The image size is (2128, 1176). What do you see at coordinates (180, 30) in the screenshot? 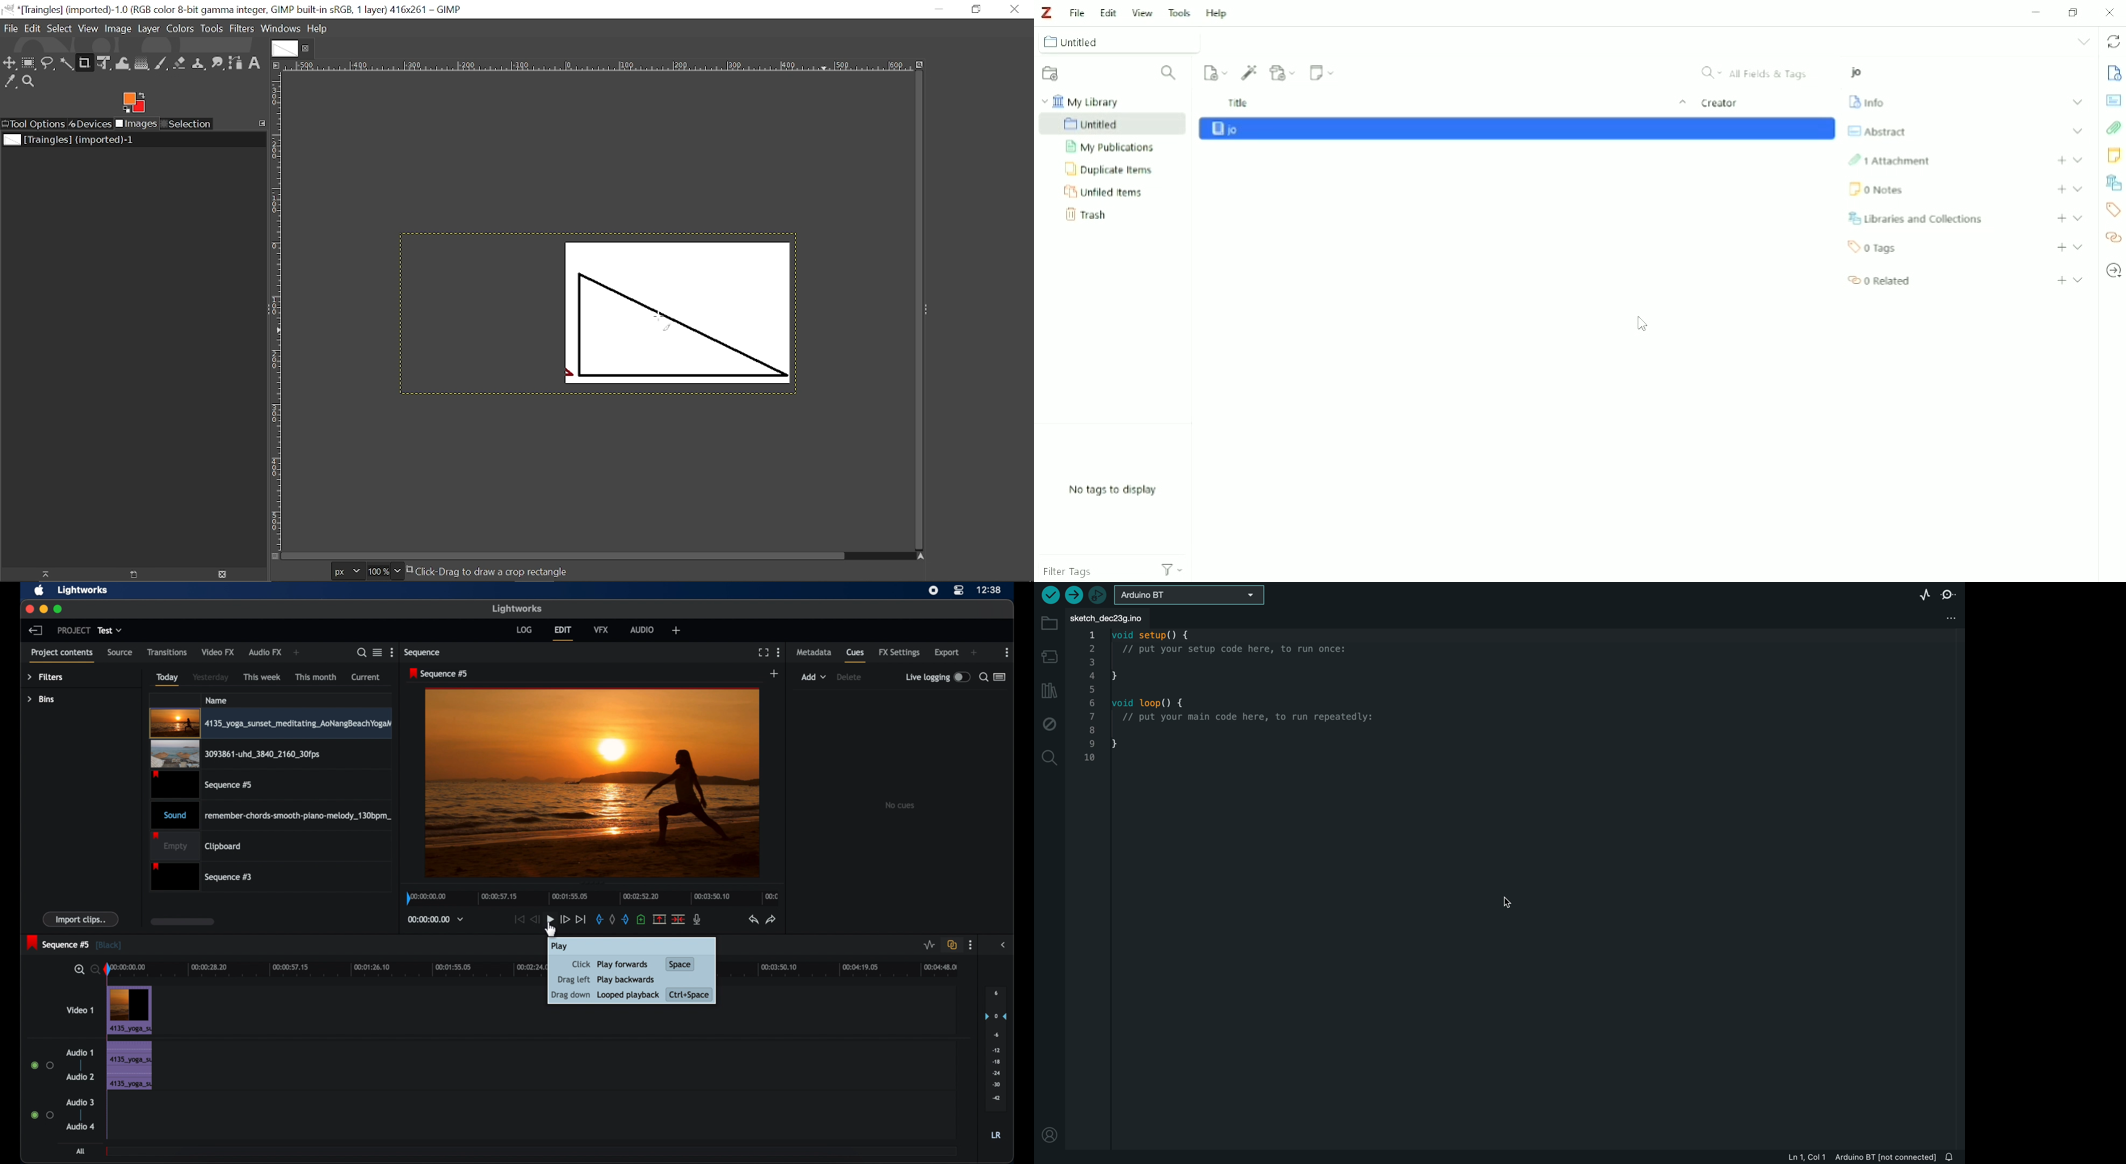
I see `Colors` at bounding box center [180, 30].